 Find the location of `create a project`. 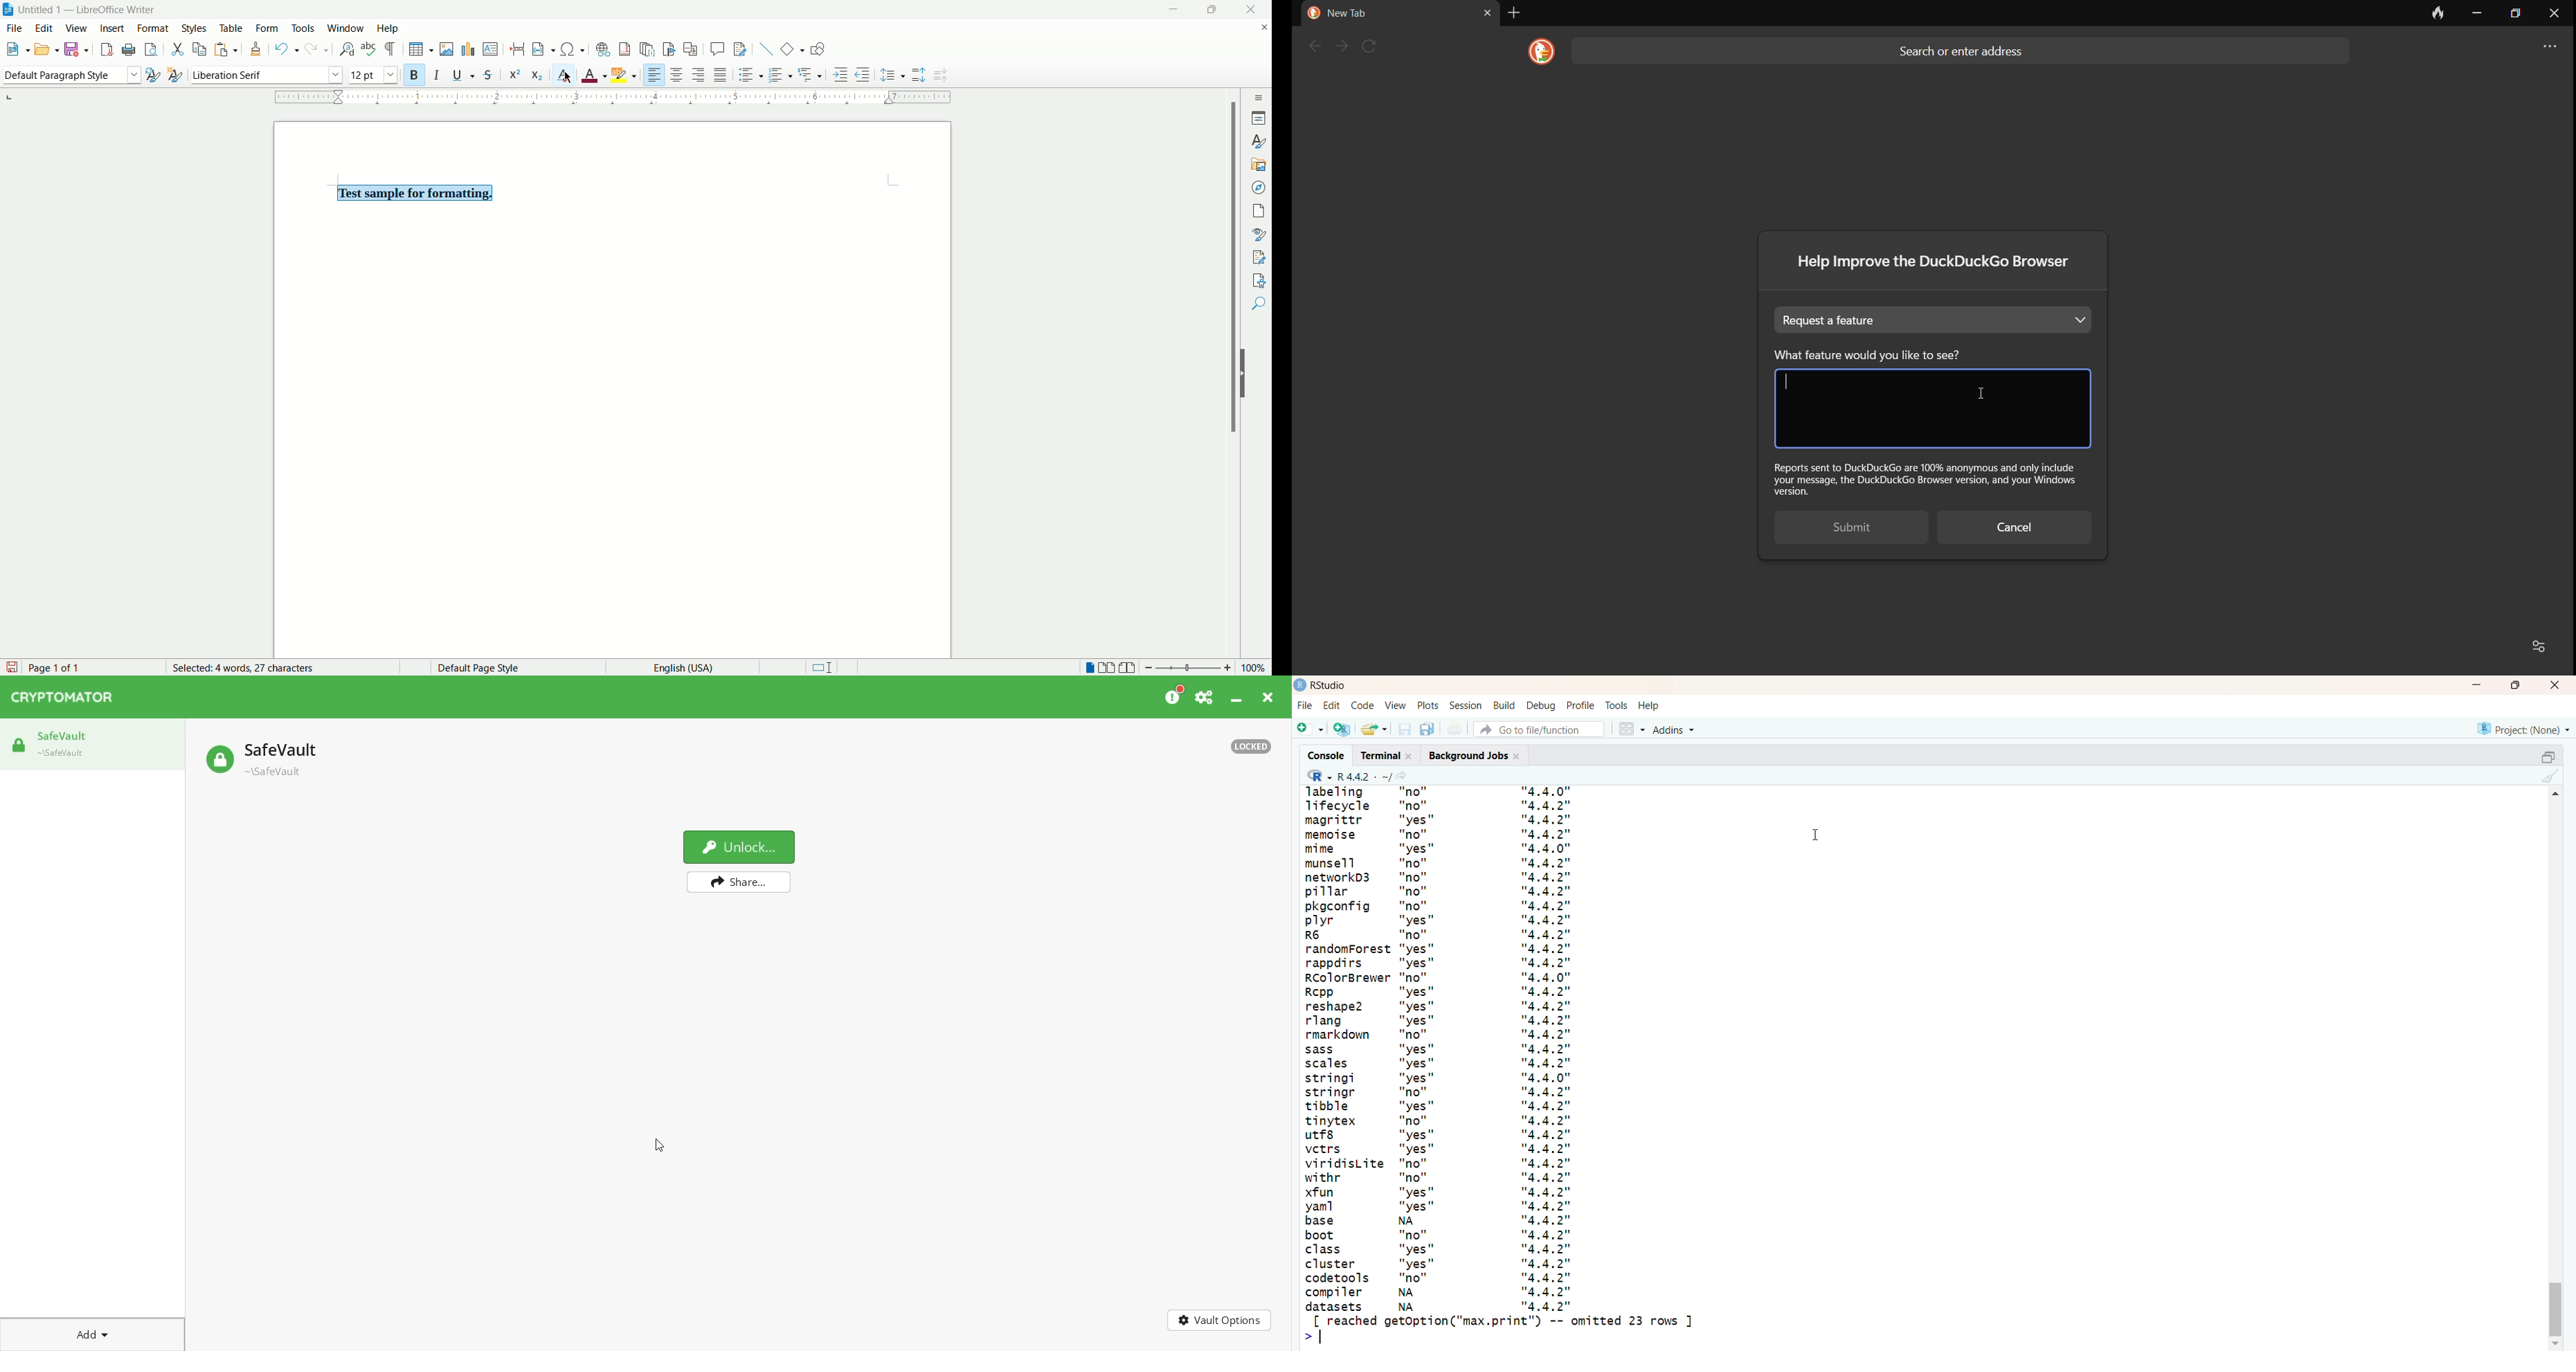

create a project is located at coordinates (1341, 729).